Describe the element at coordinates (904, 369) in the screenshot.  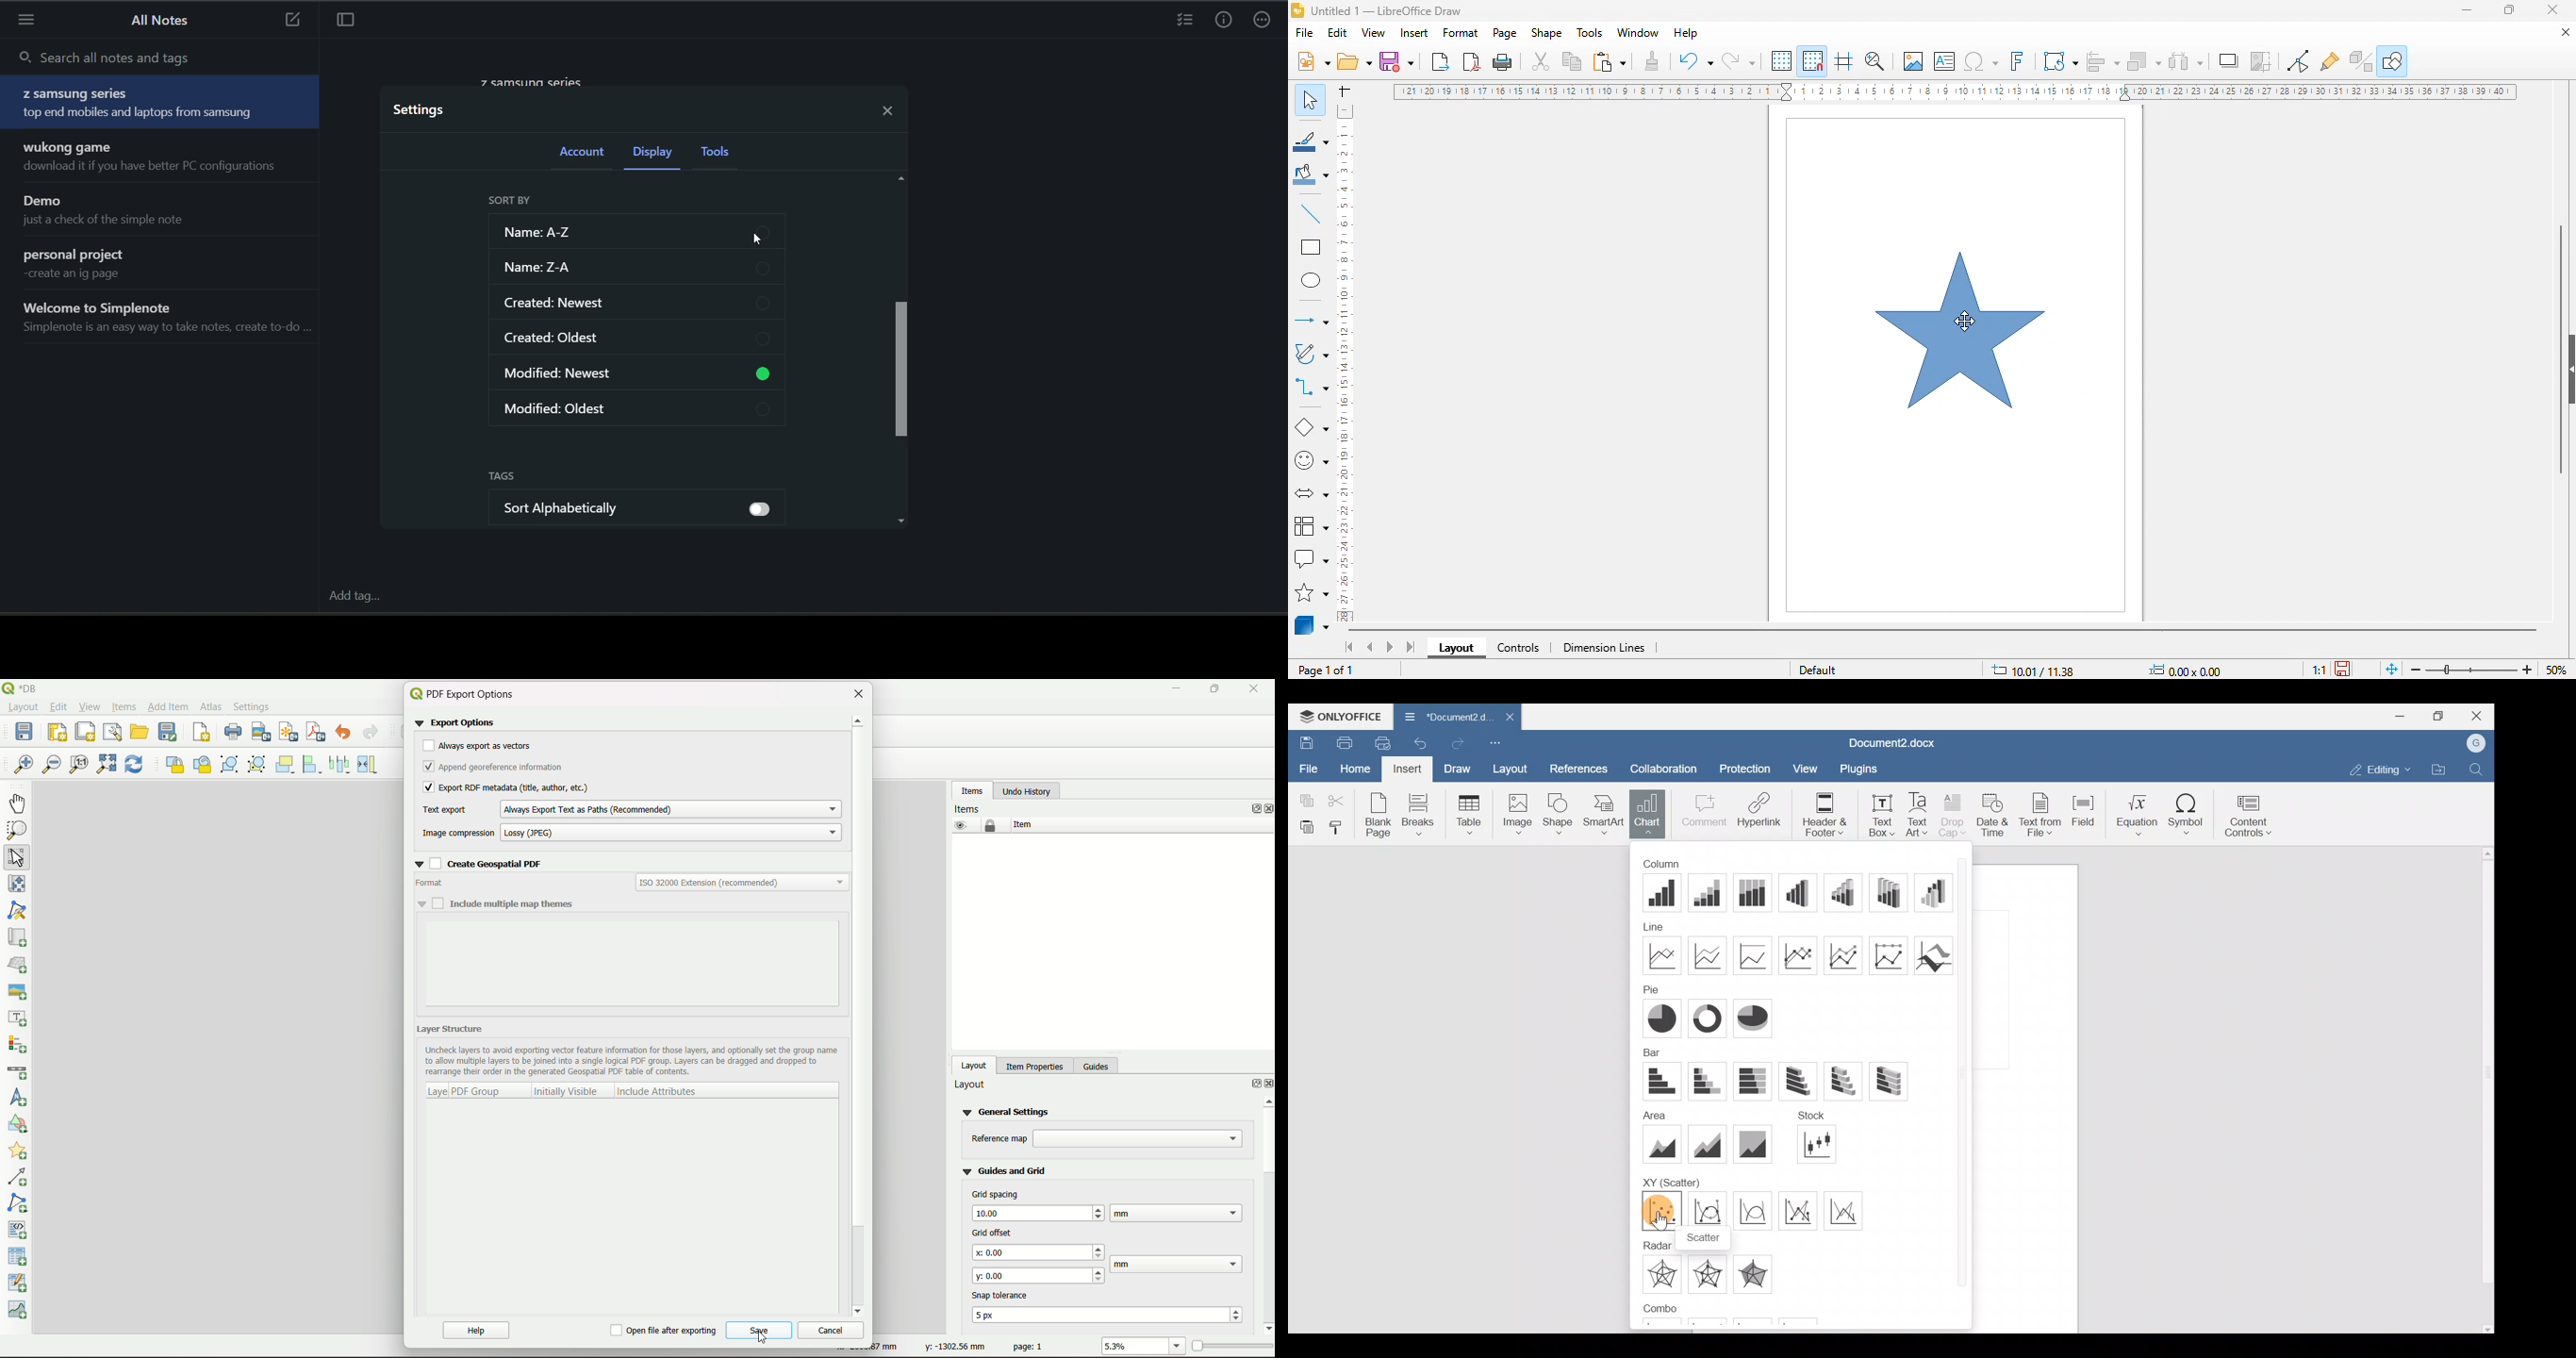
I see `vertical scroll bar` at that location.